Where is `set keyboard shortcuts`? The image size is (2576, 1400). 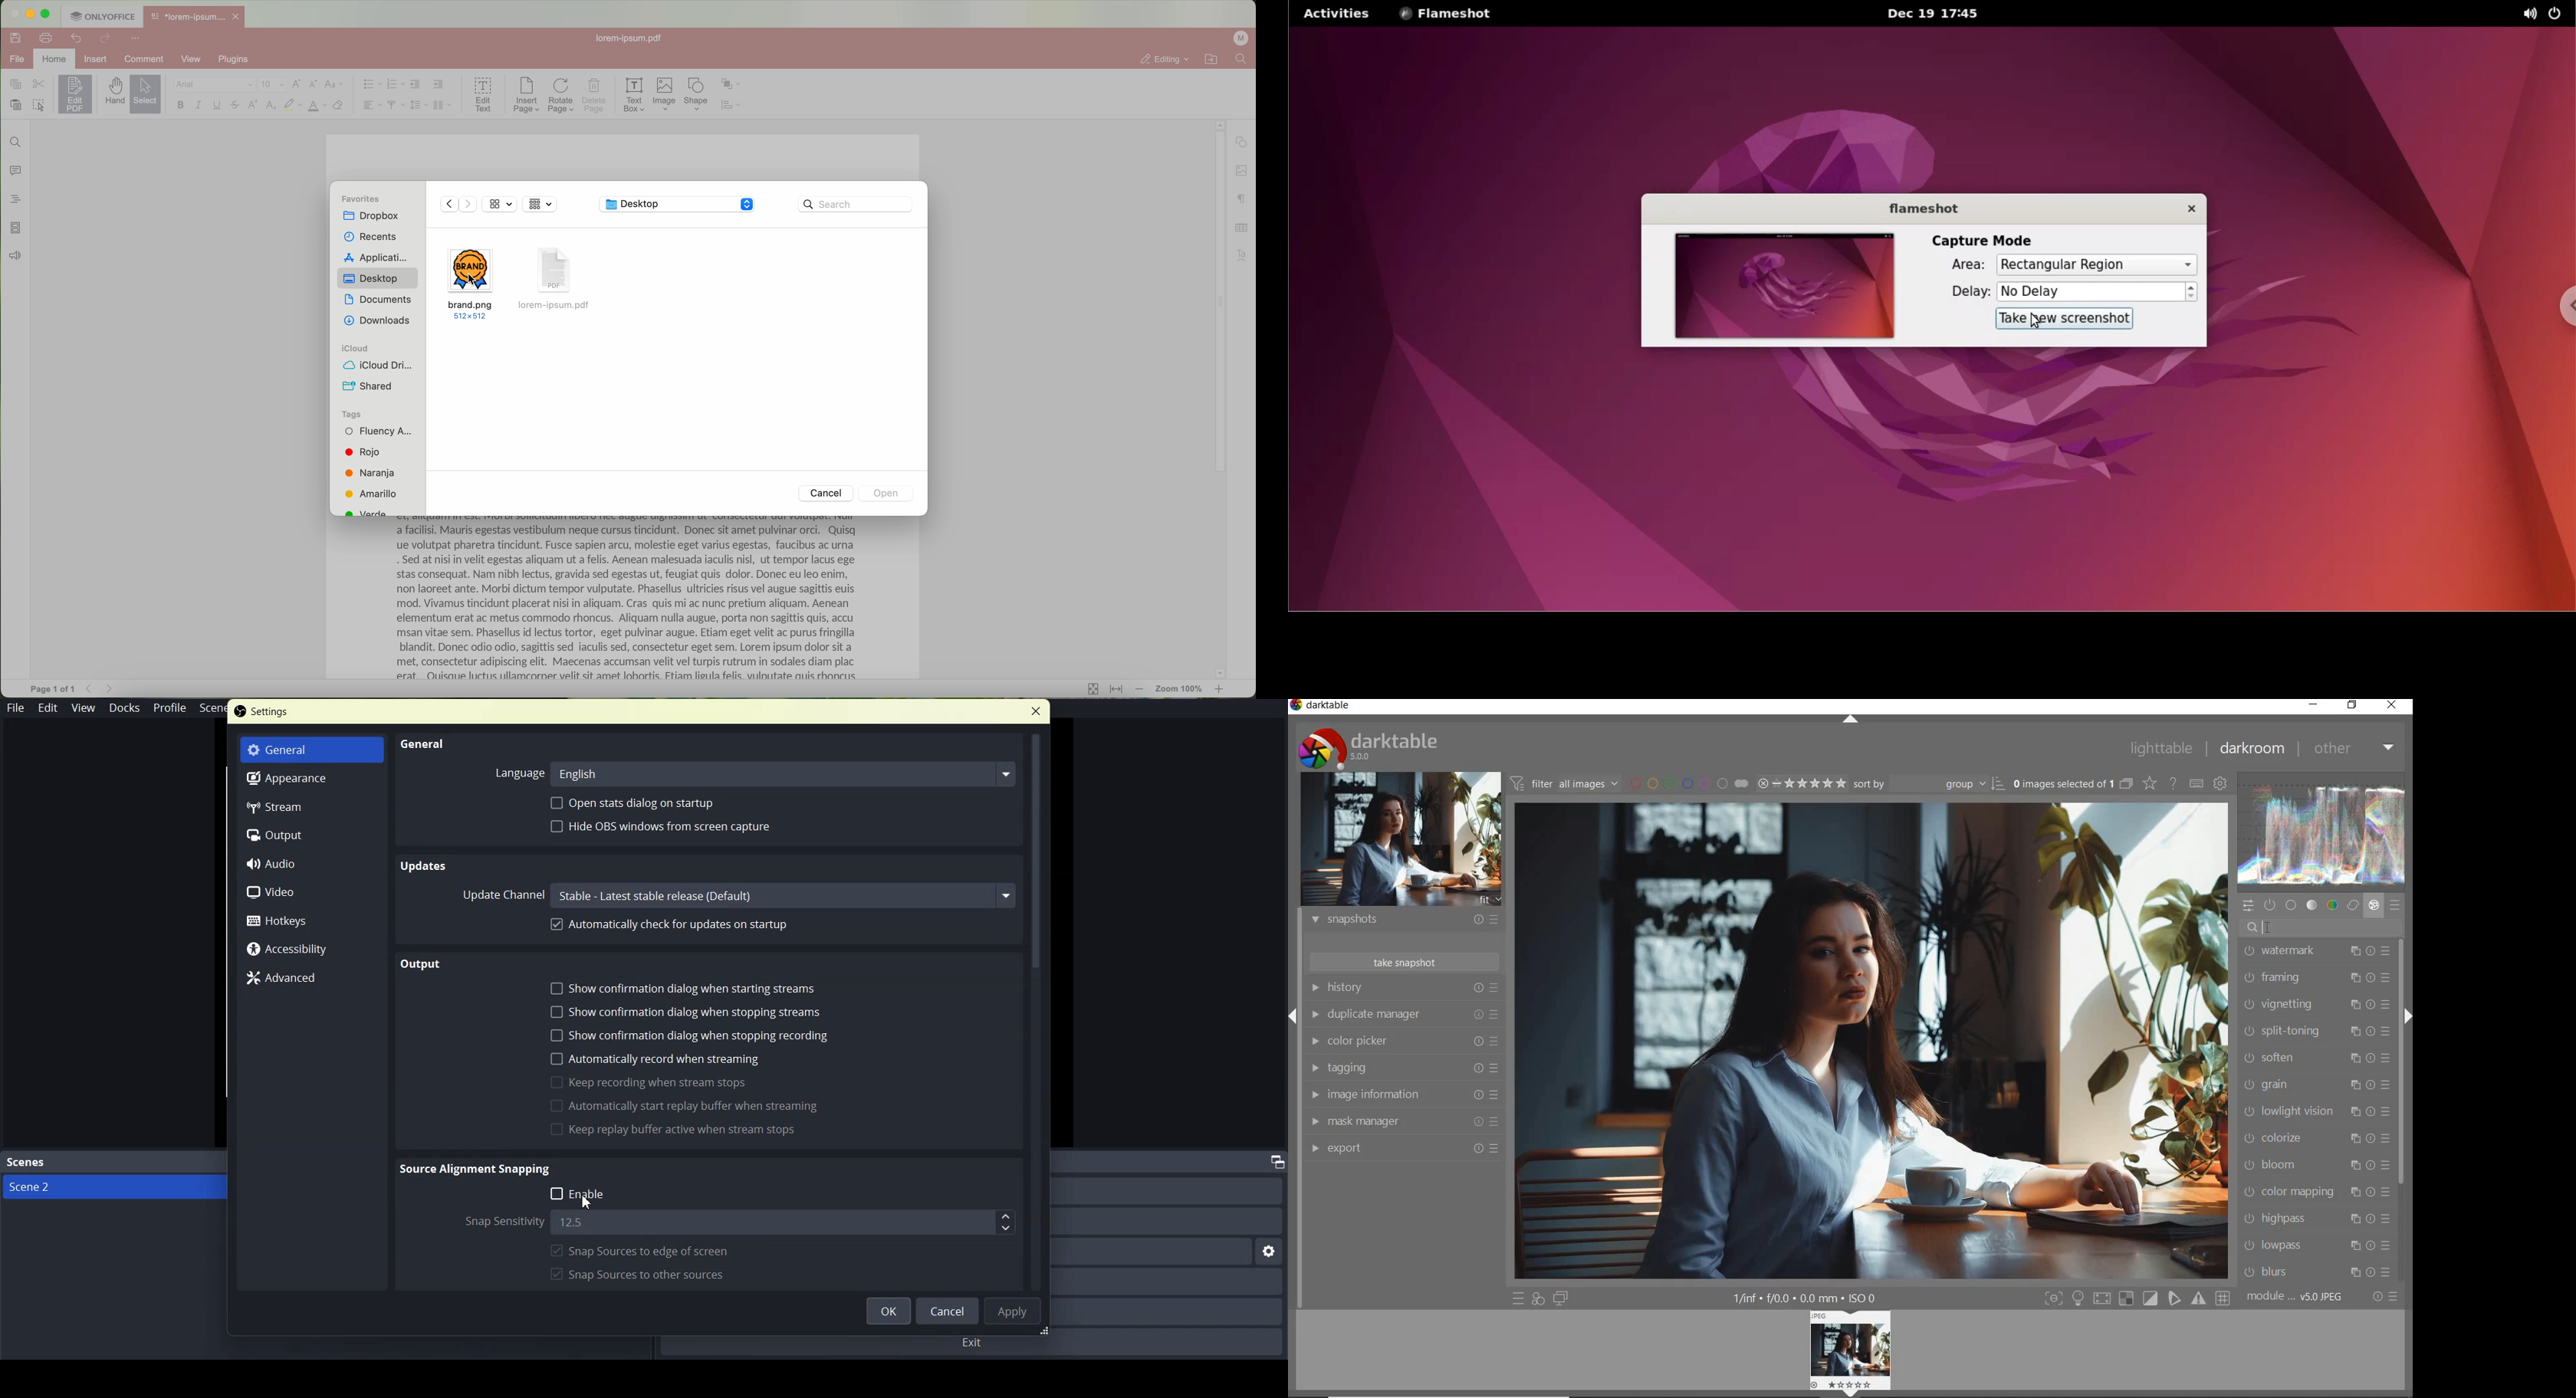
set keyboard shortcuts is located at coordinates (2195, 783).